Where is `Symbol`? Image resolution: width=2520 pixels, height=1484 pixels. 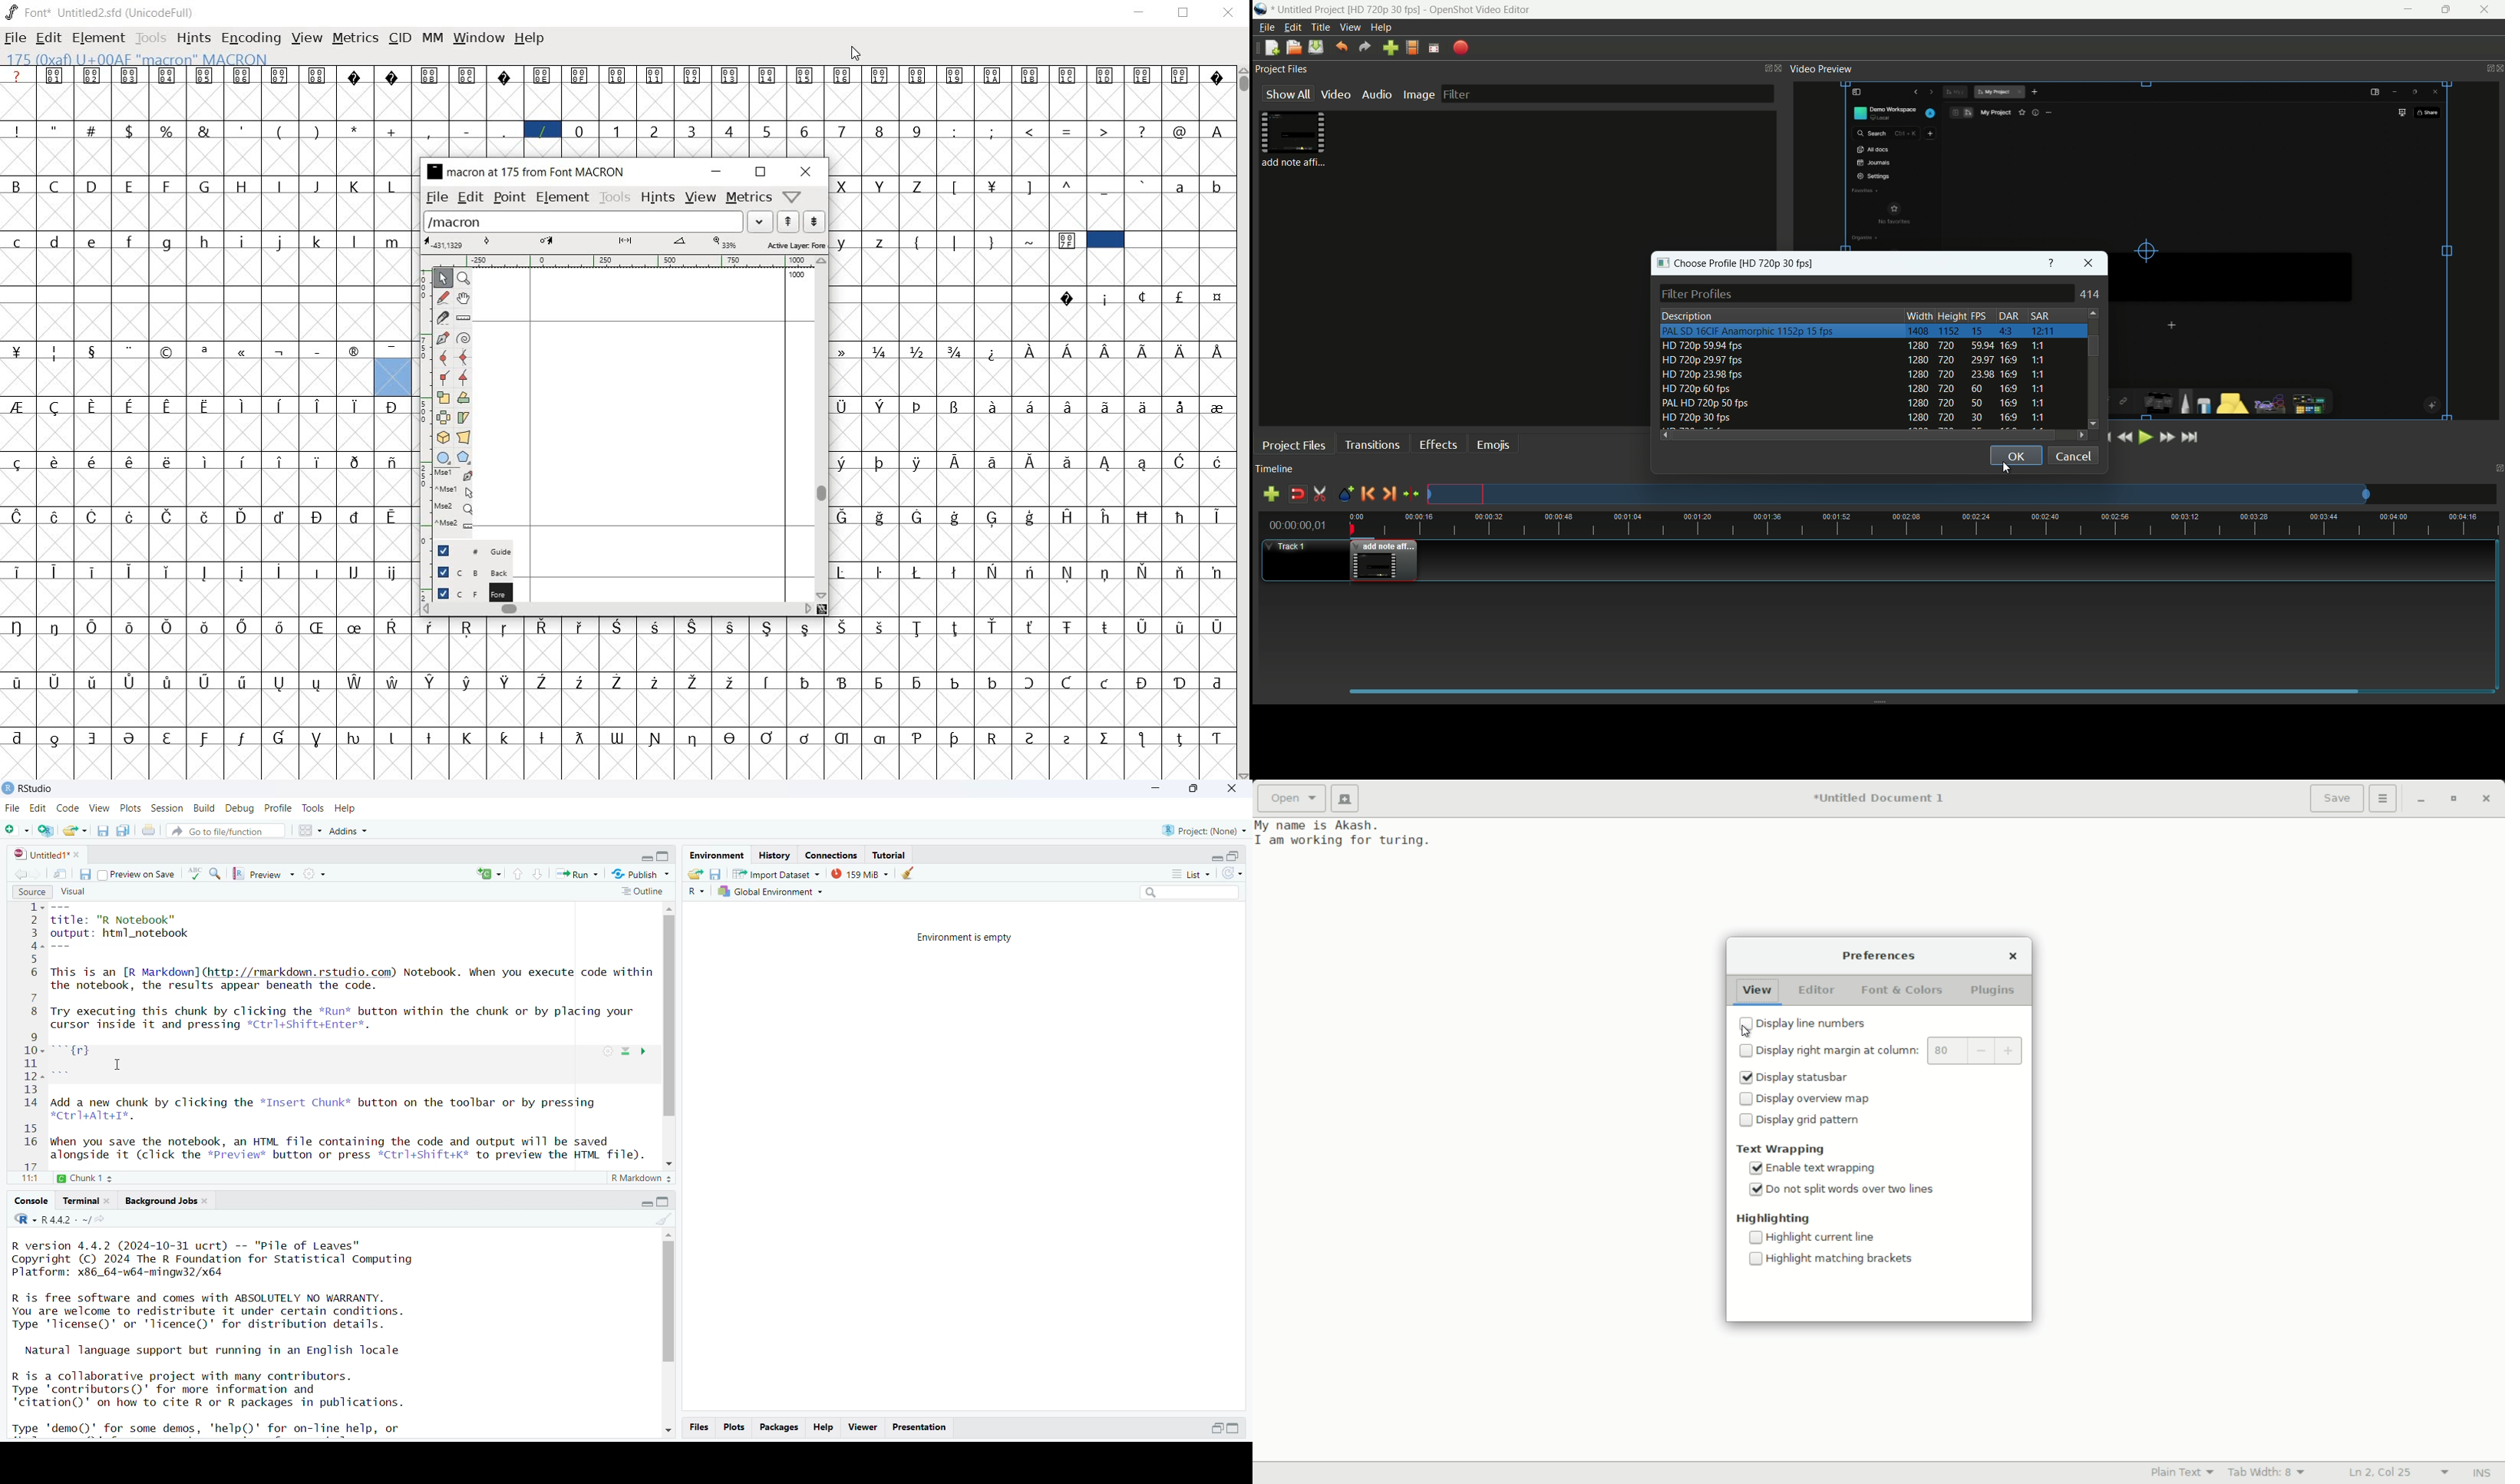
Symbol is located at coordinates (993, 185).